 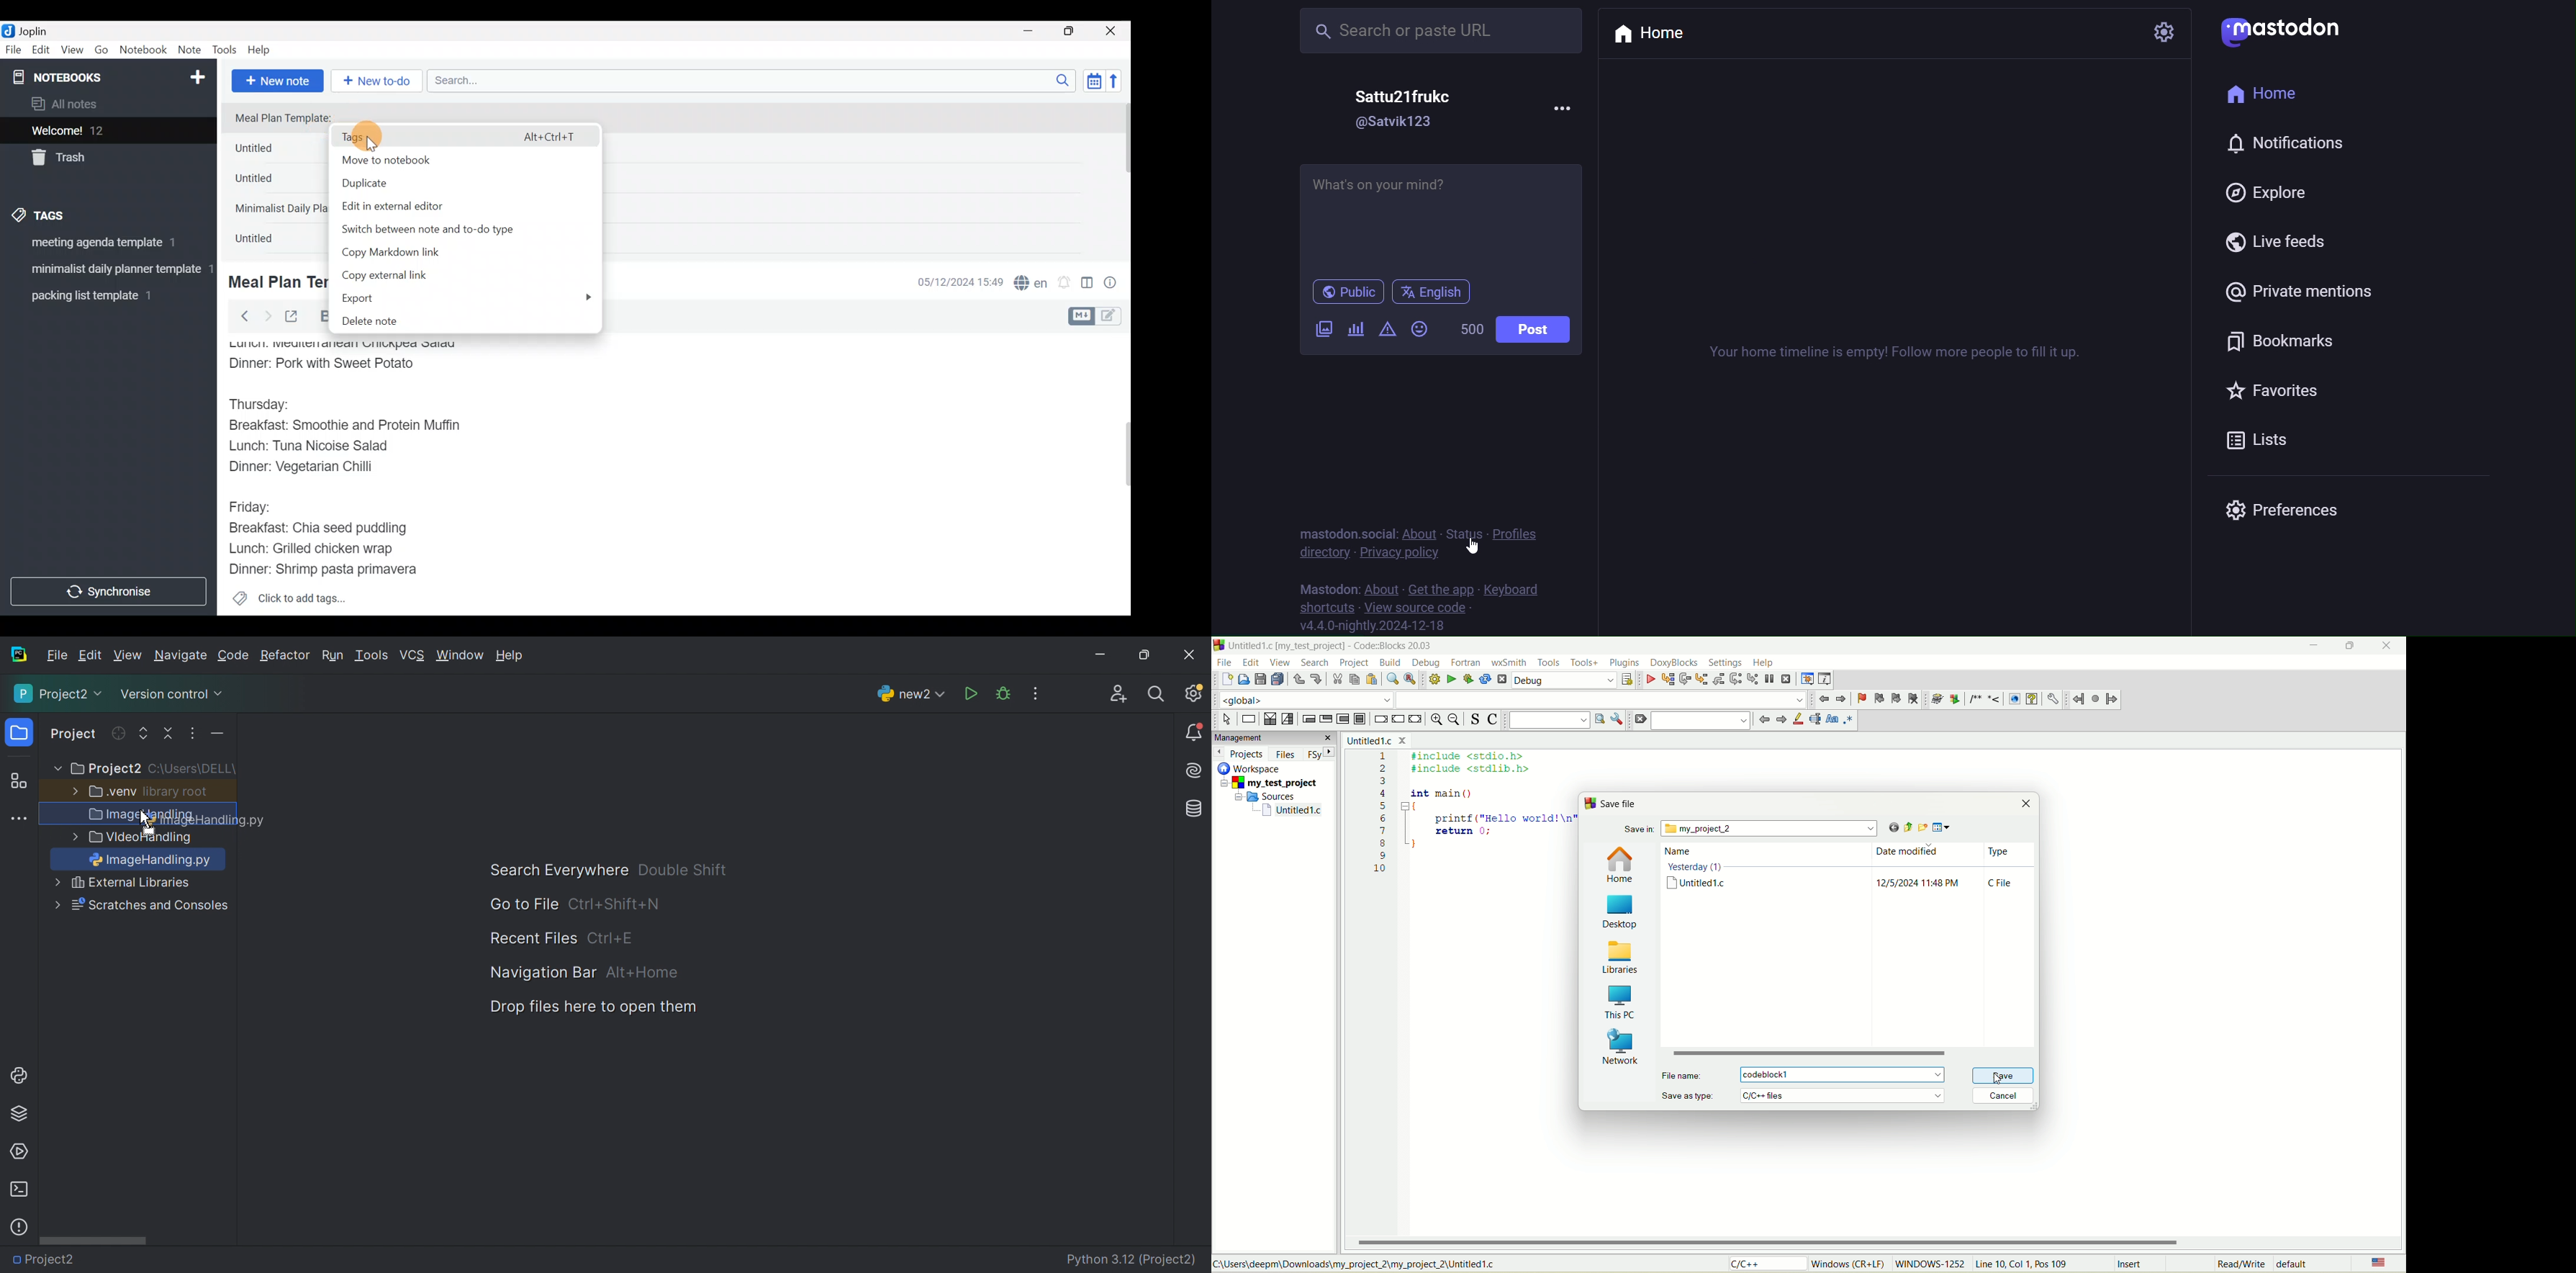 I want to click on Edit, so click(x=90, y=655).